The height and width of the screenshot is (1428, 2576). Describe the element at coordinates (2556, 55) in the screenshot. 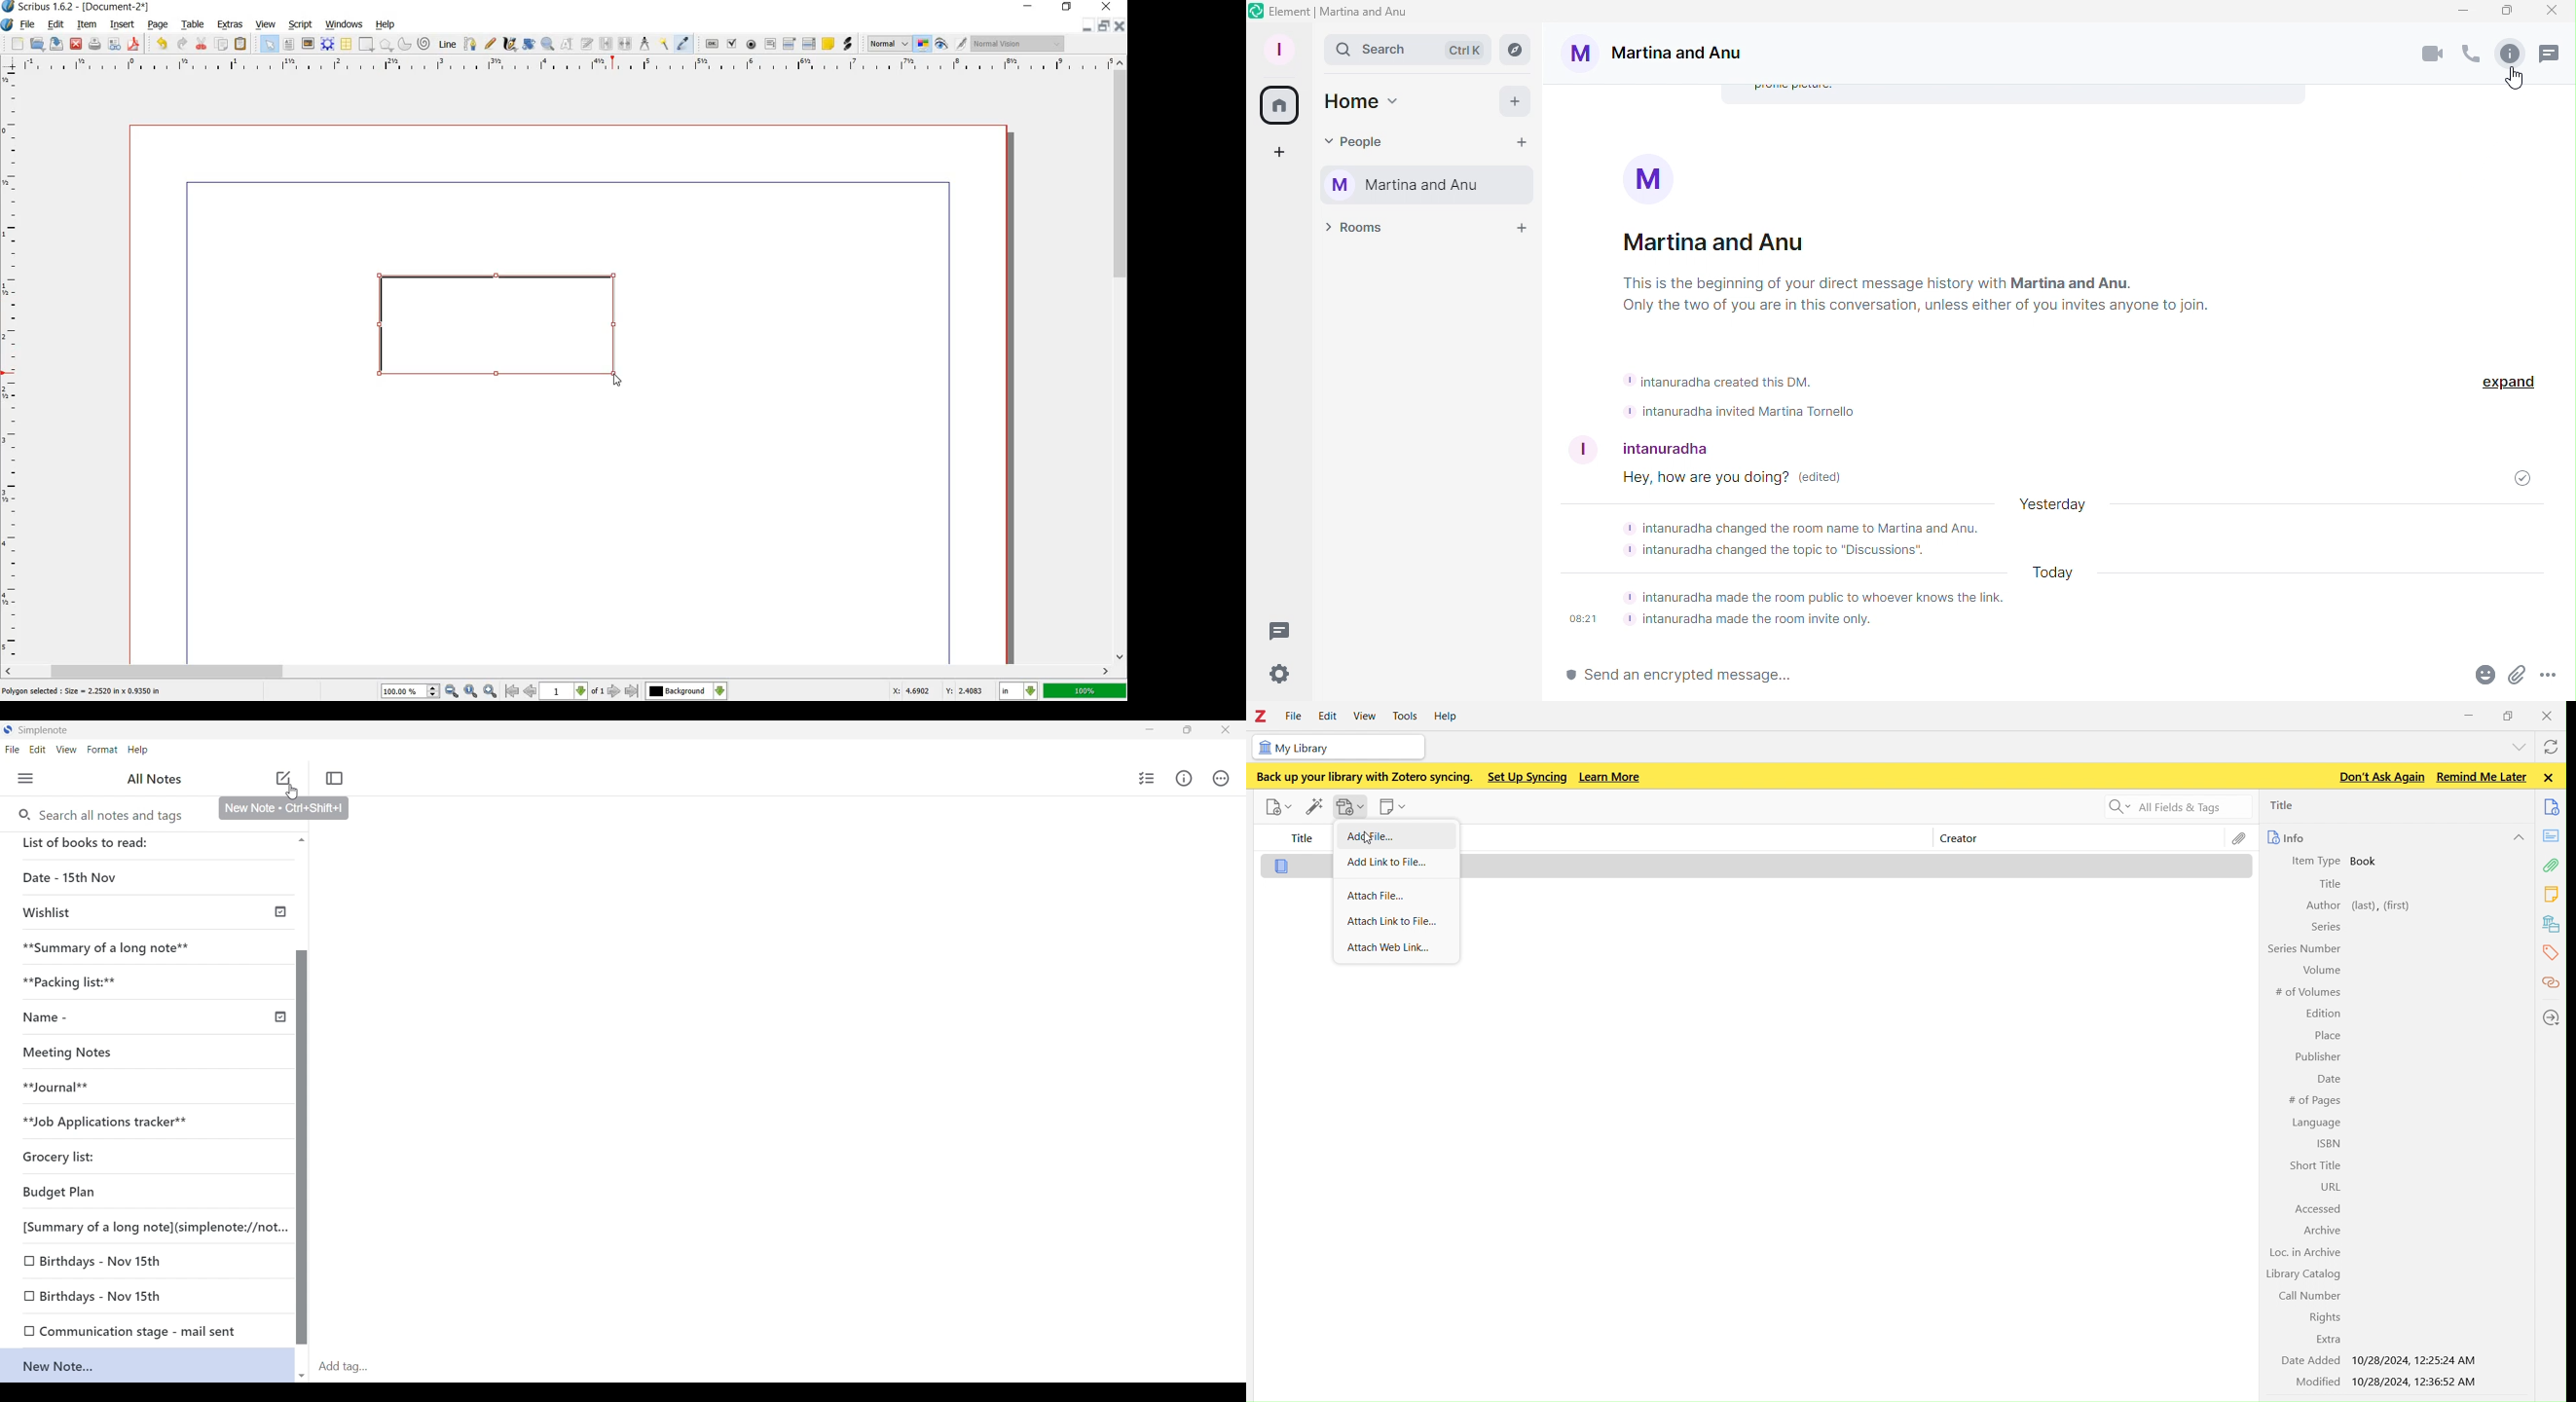

I see `Threads` at that location.